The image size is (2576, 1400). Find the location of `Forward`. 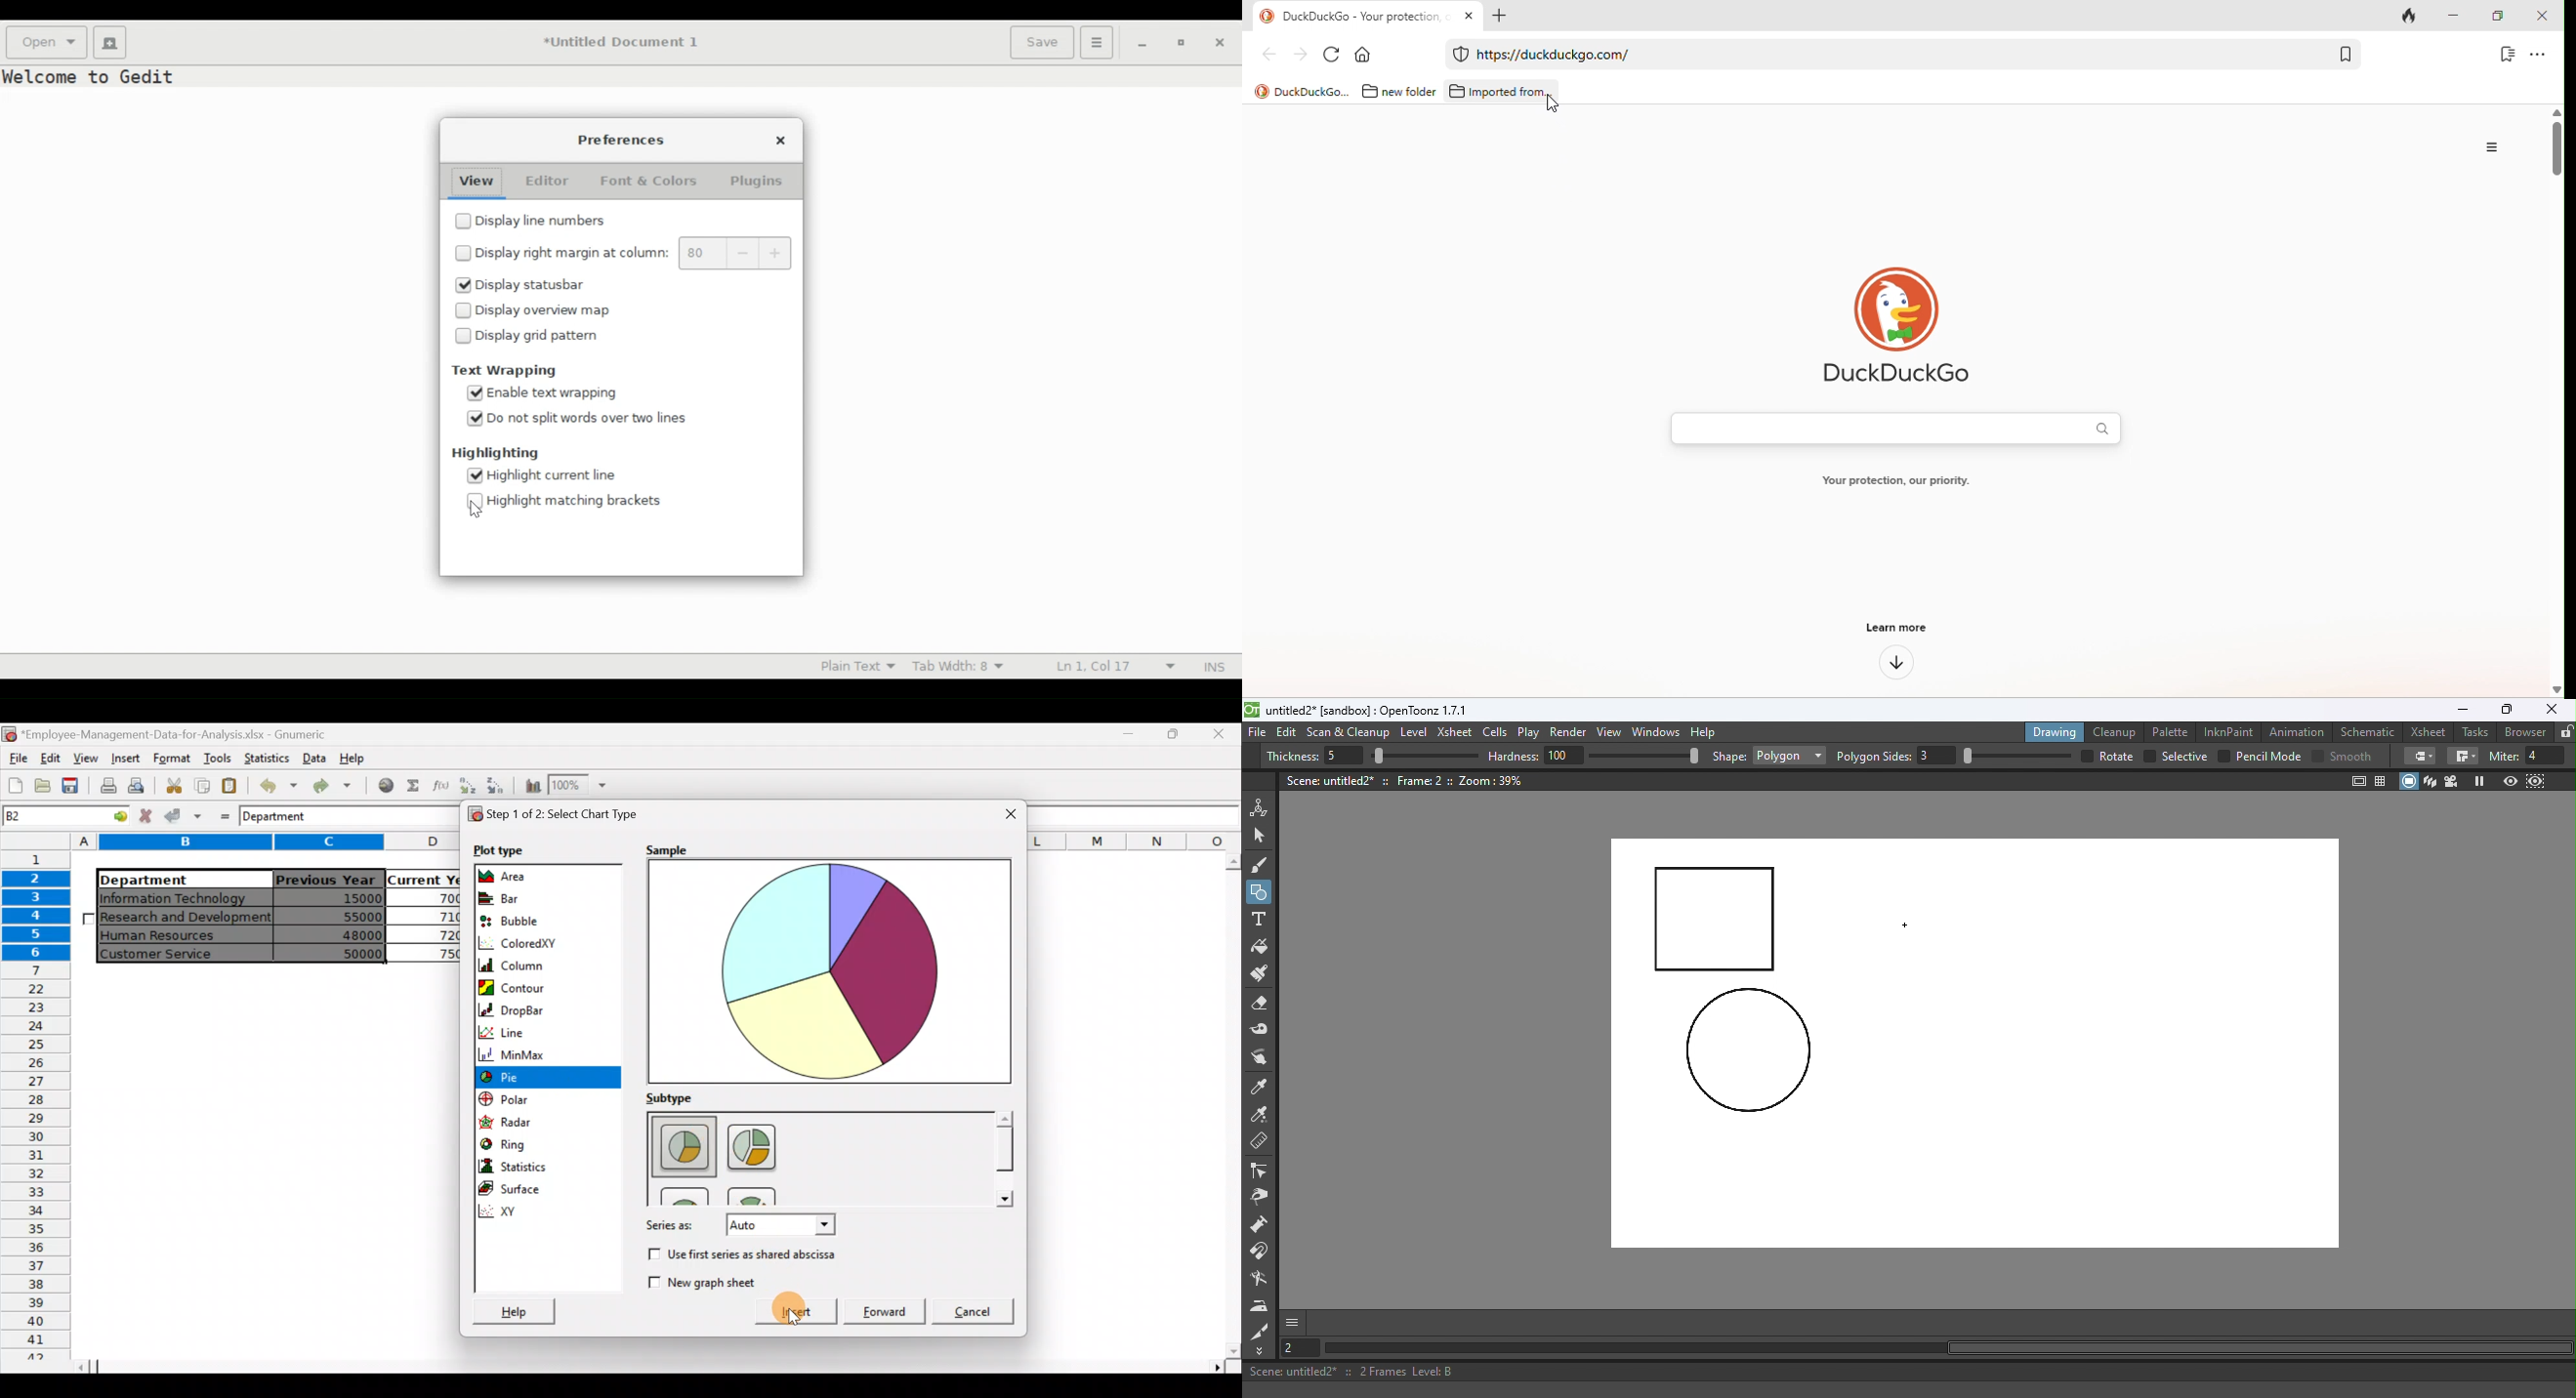

Forward is located at coordinates (886, 1307).